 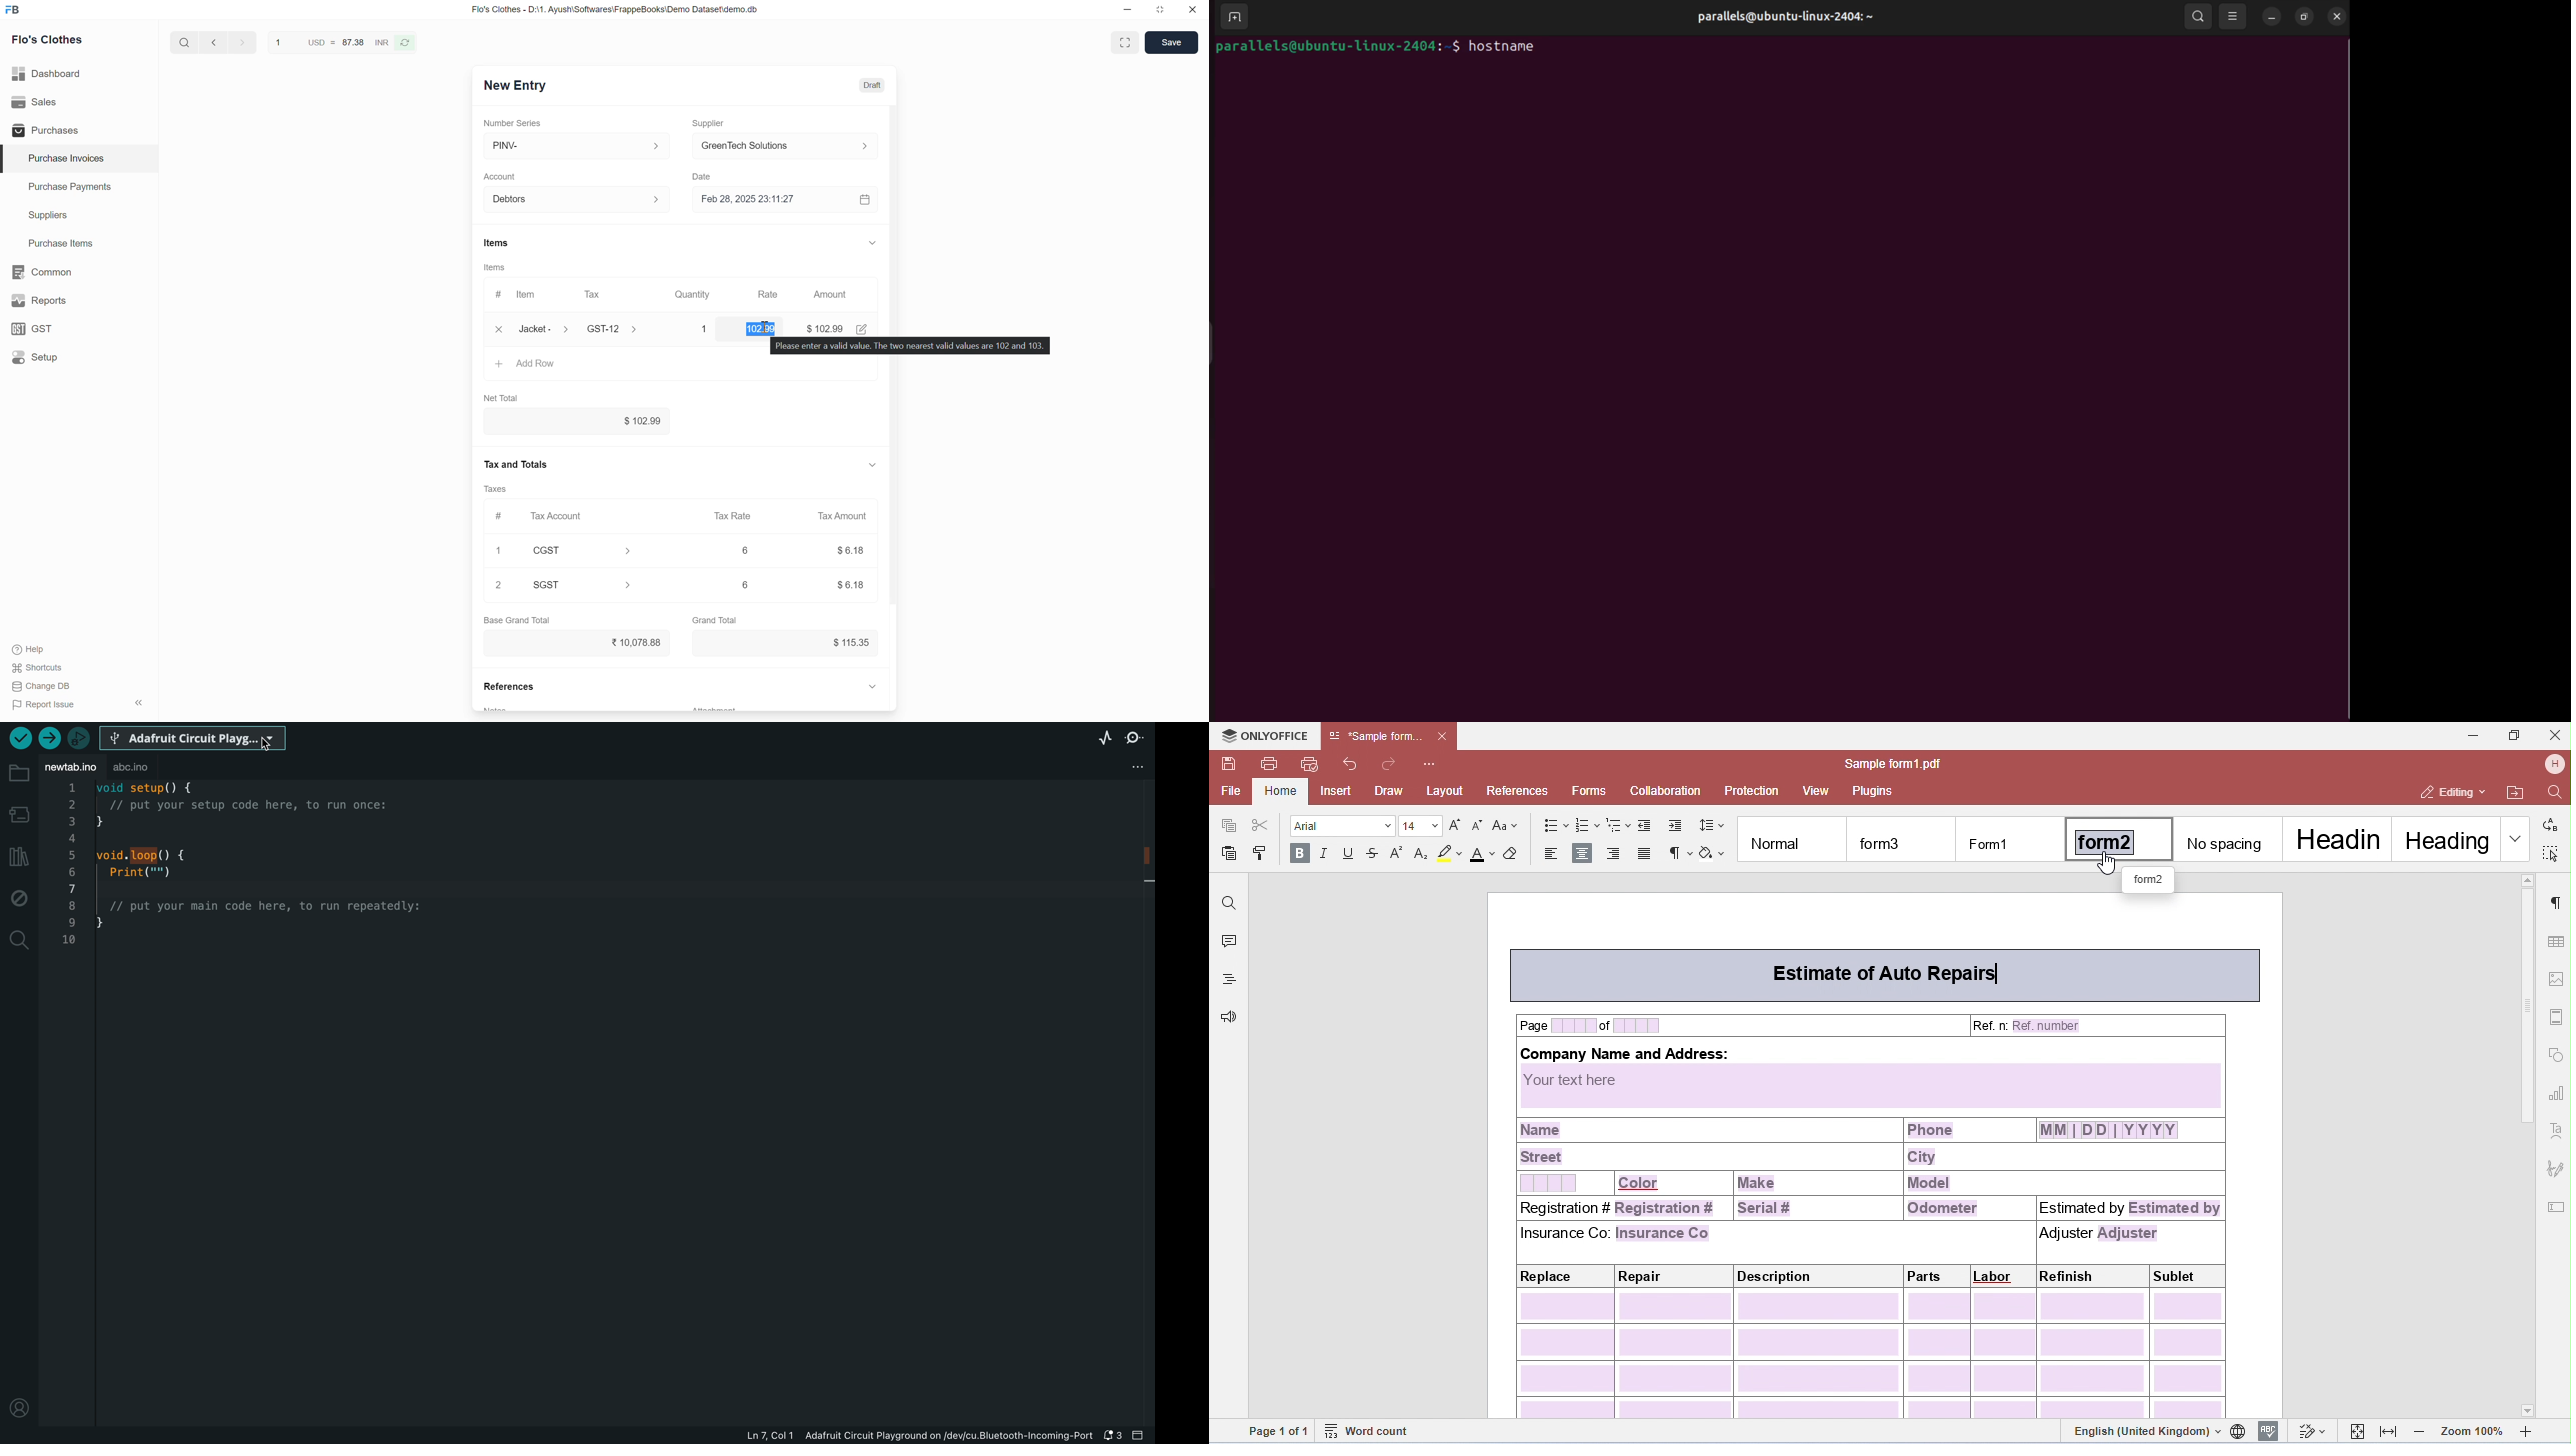 I want to click on Previous, so click(x=214, y=42).